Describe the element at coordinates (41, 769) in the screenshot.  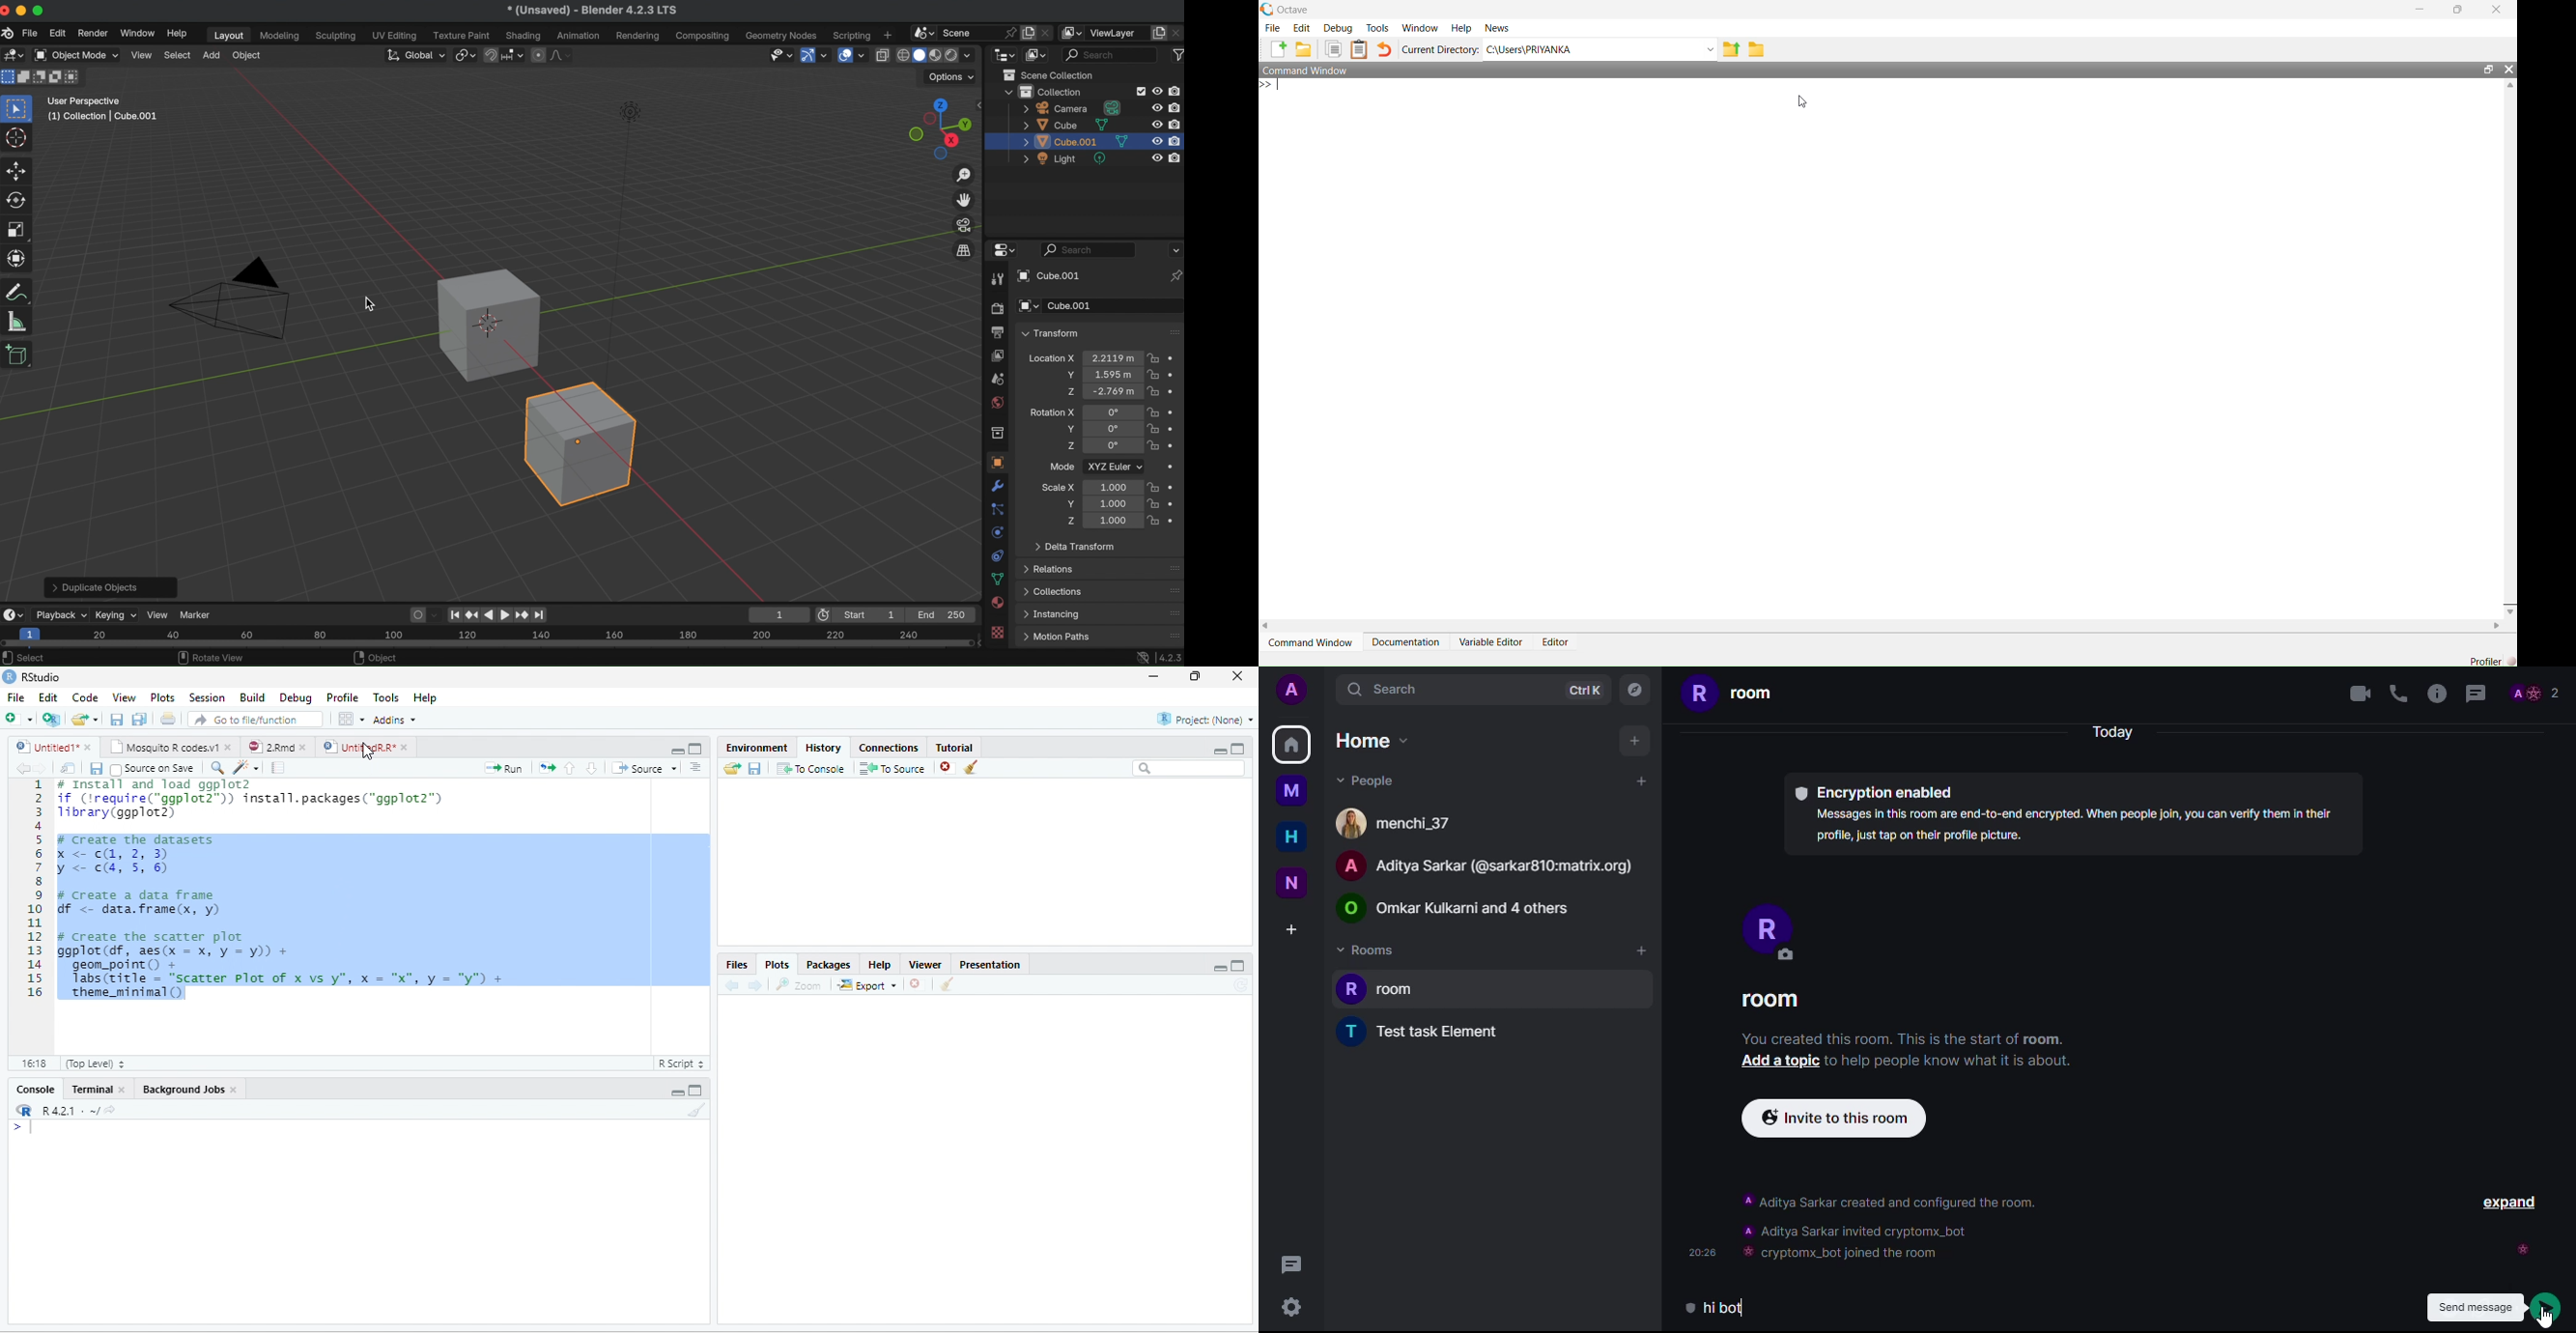
I see `Go forward to next source location` at that location.